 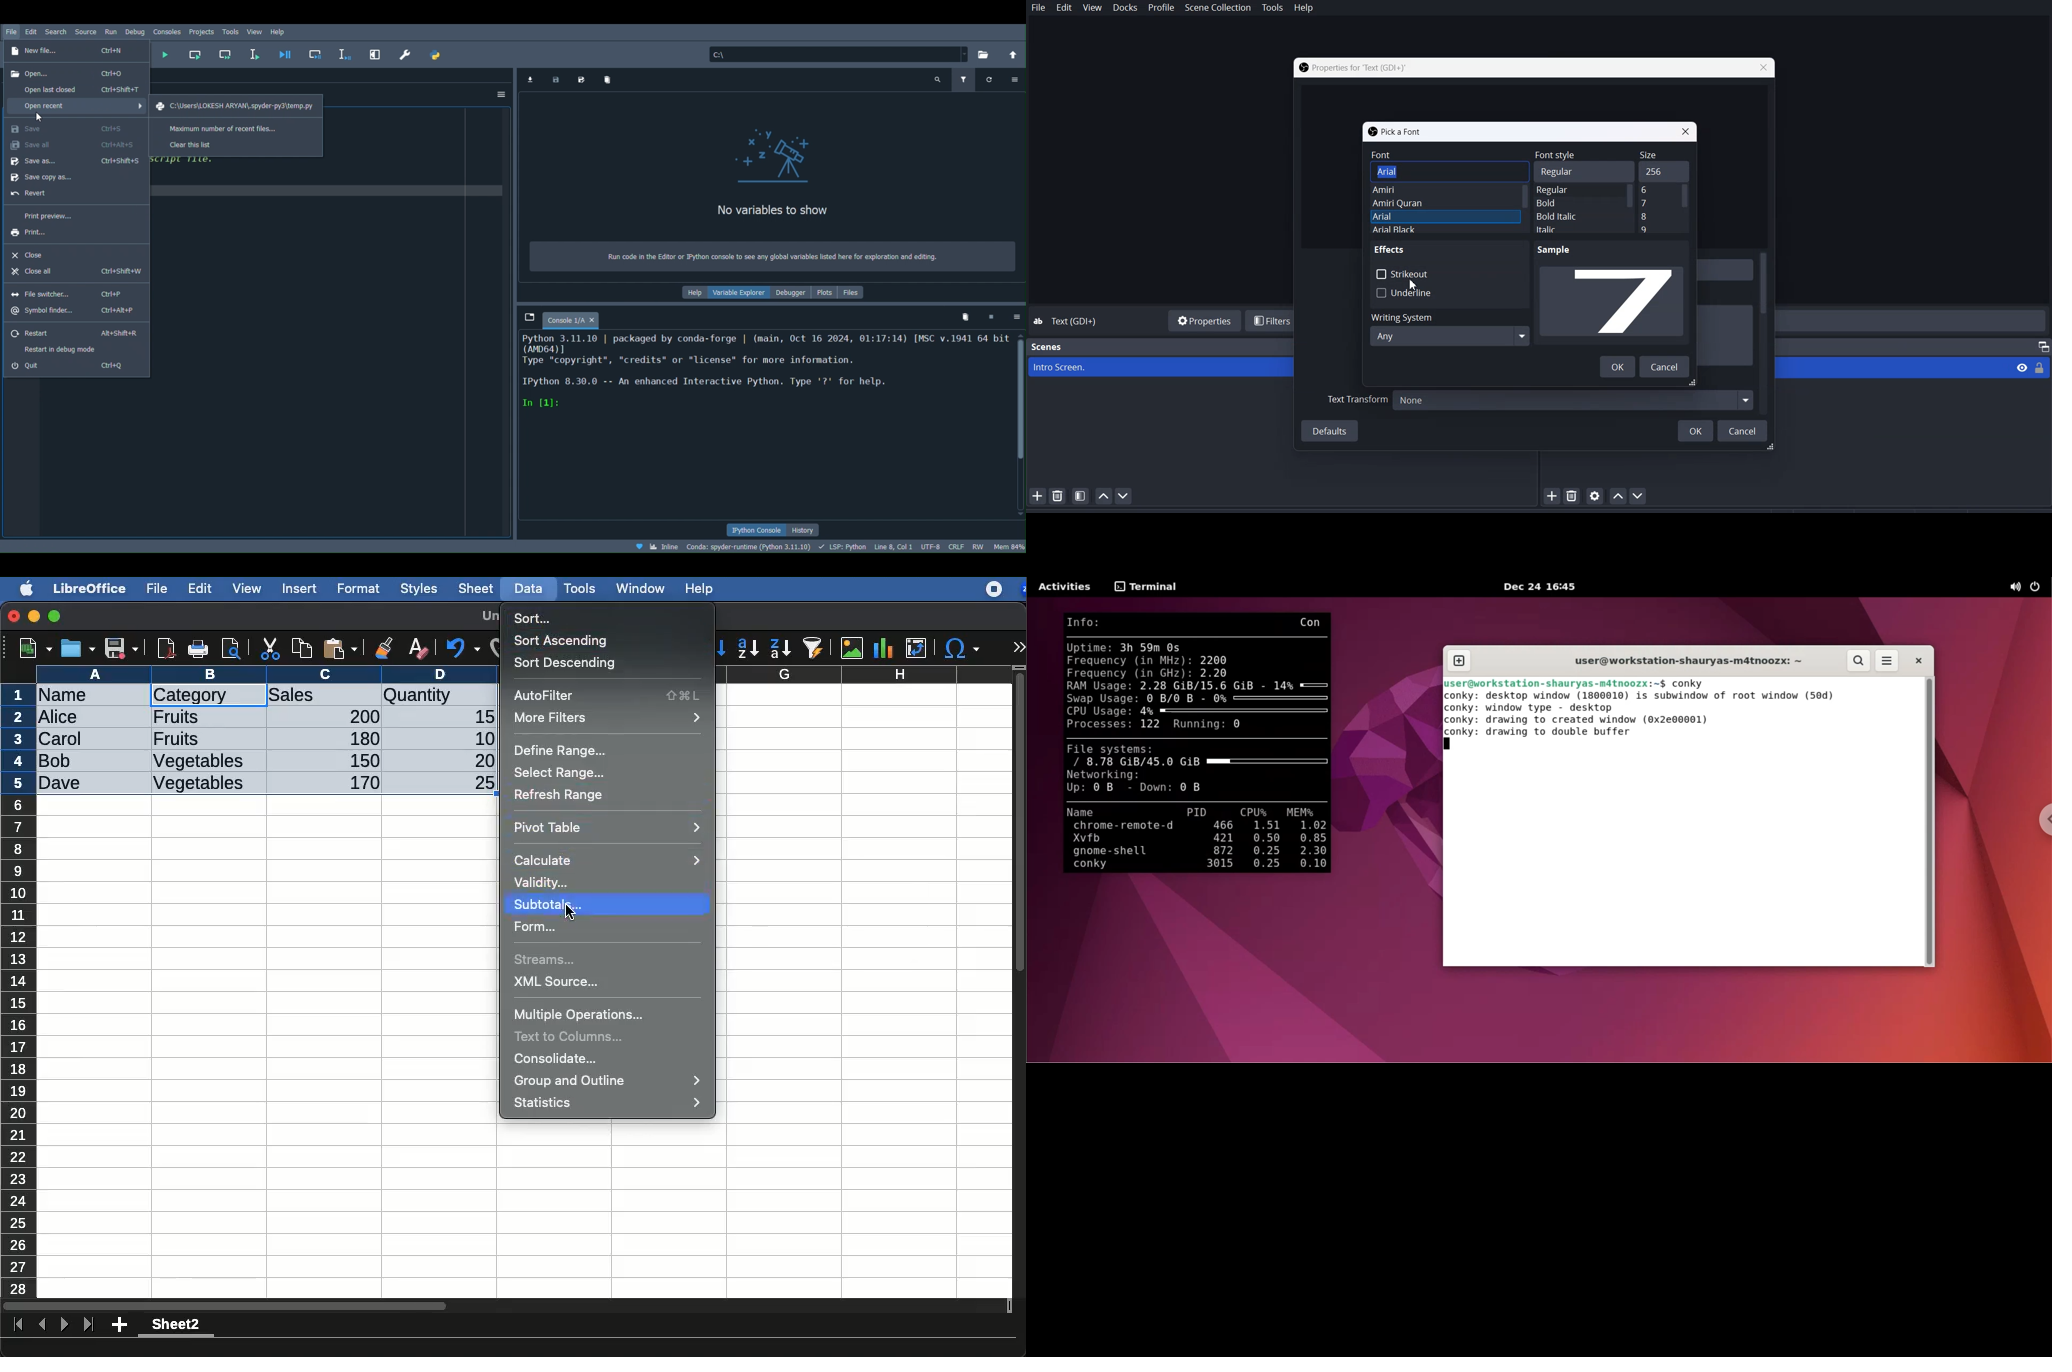 What do you see at coordinates (407, 55) in the screenshot?
I see `Preferences` at bounding box center [407, 55].